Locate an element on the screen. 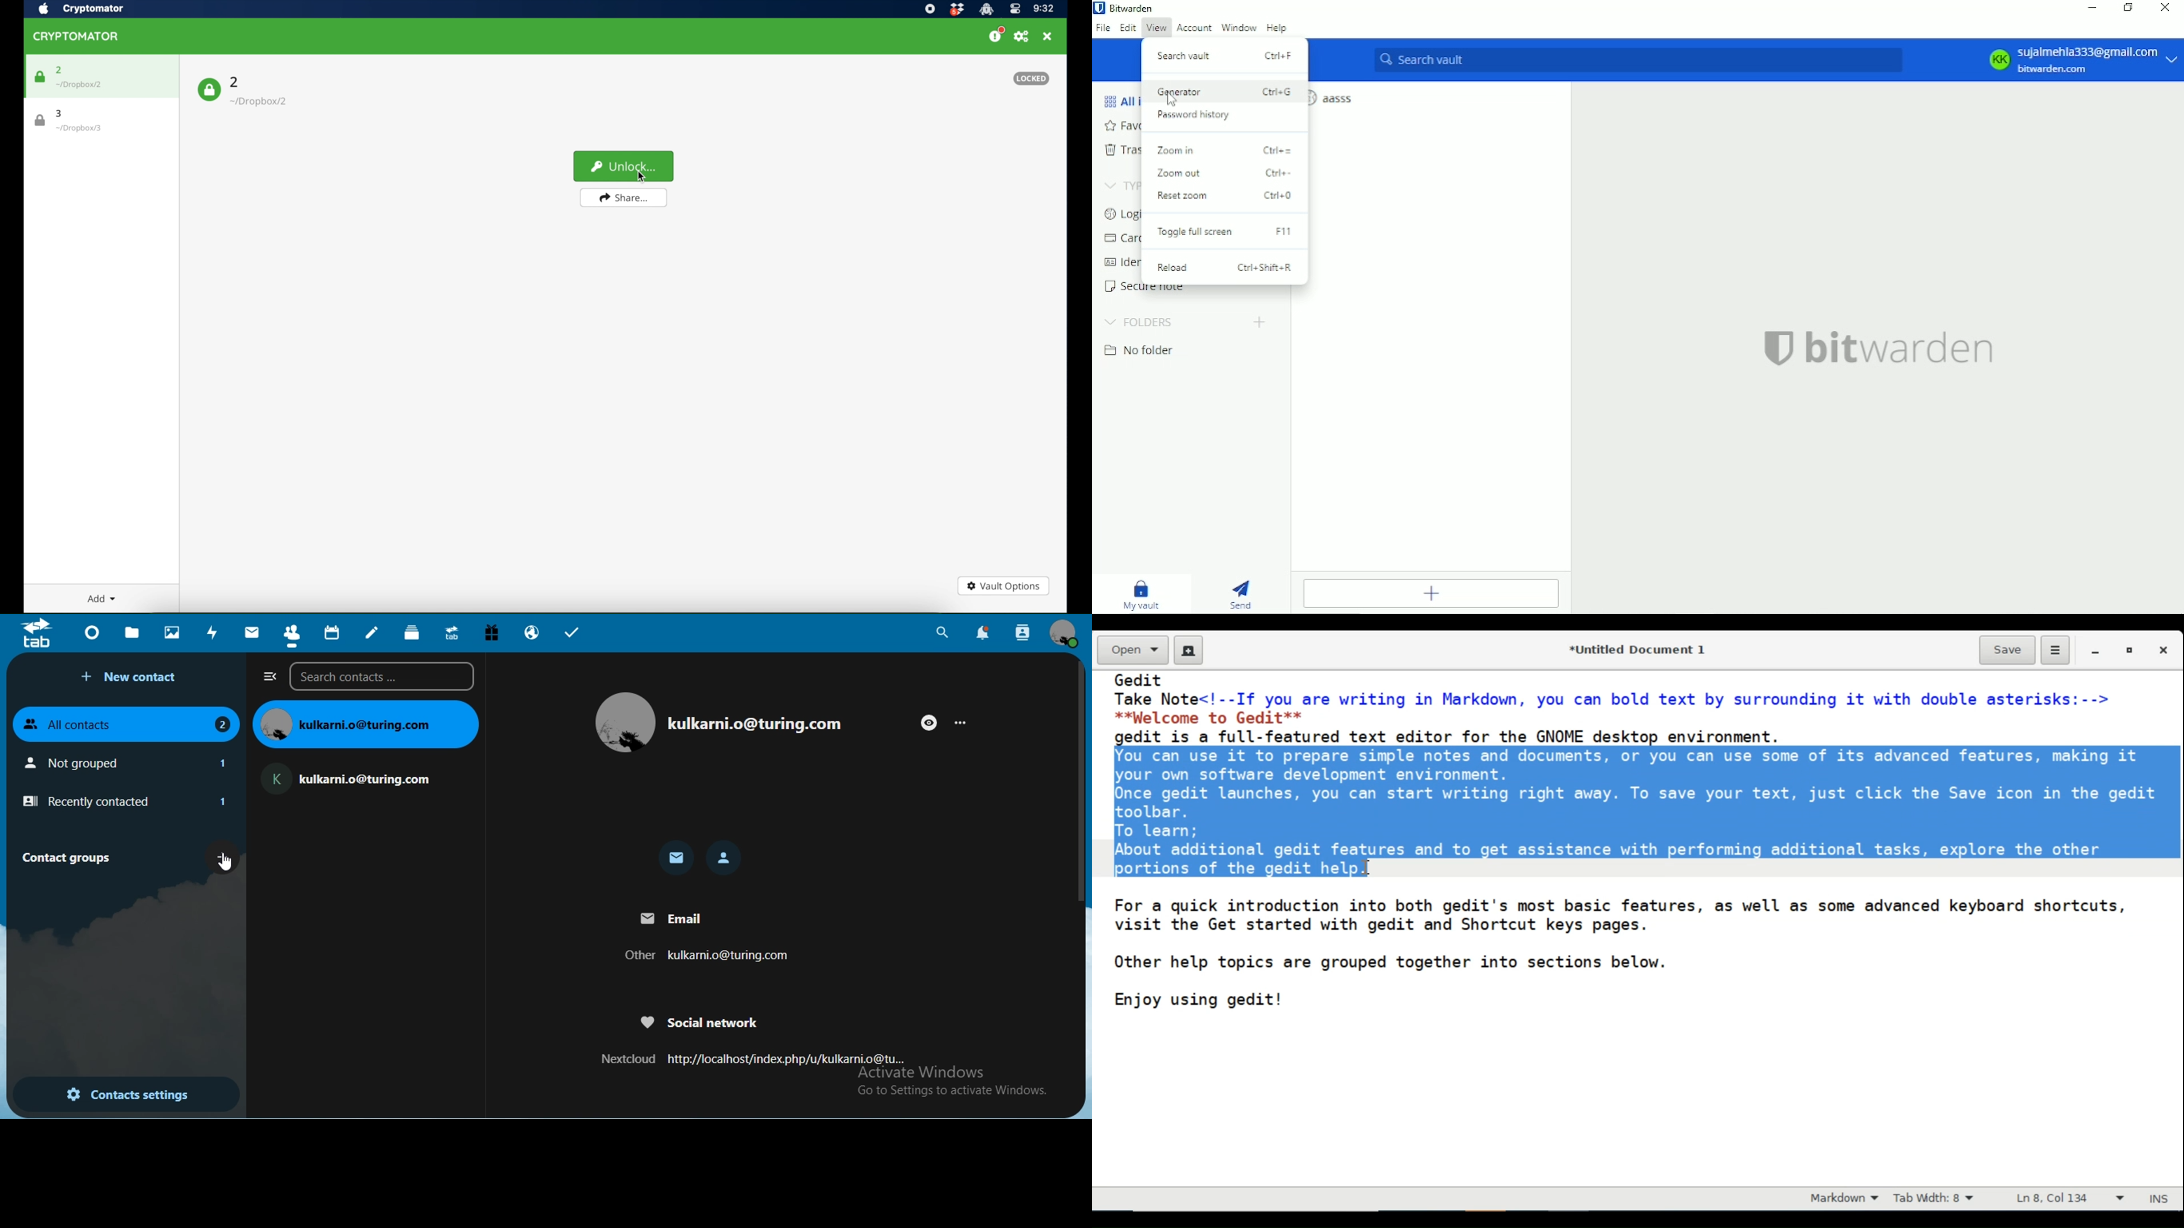 The image size is (2184, 1232). Other kulkamni.o@turing.com is located at coordinates (703, 957).